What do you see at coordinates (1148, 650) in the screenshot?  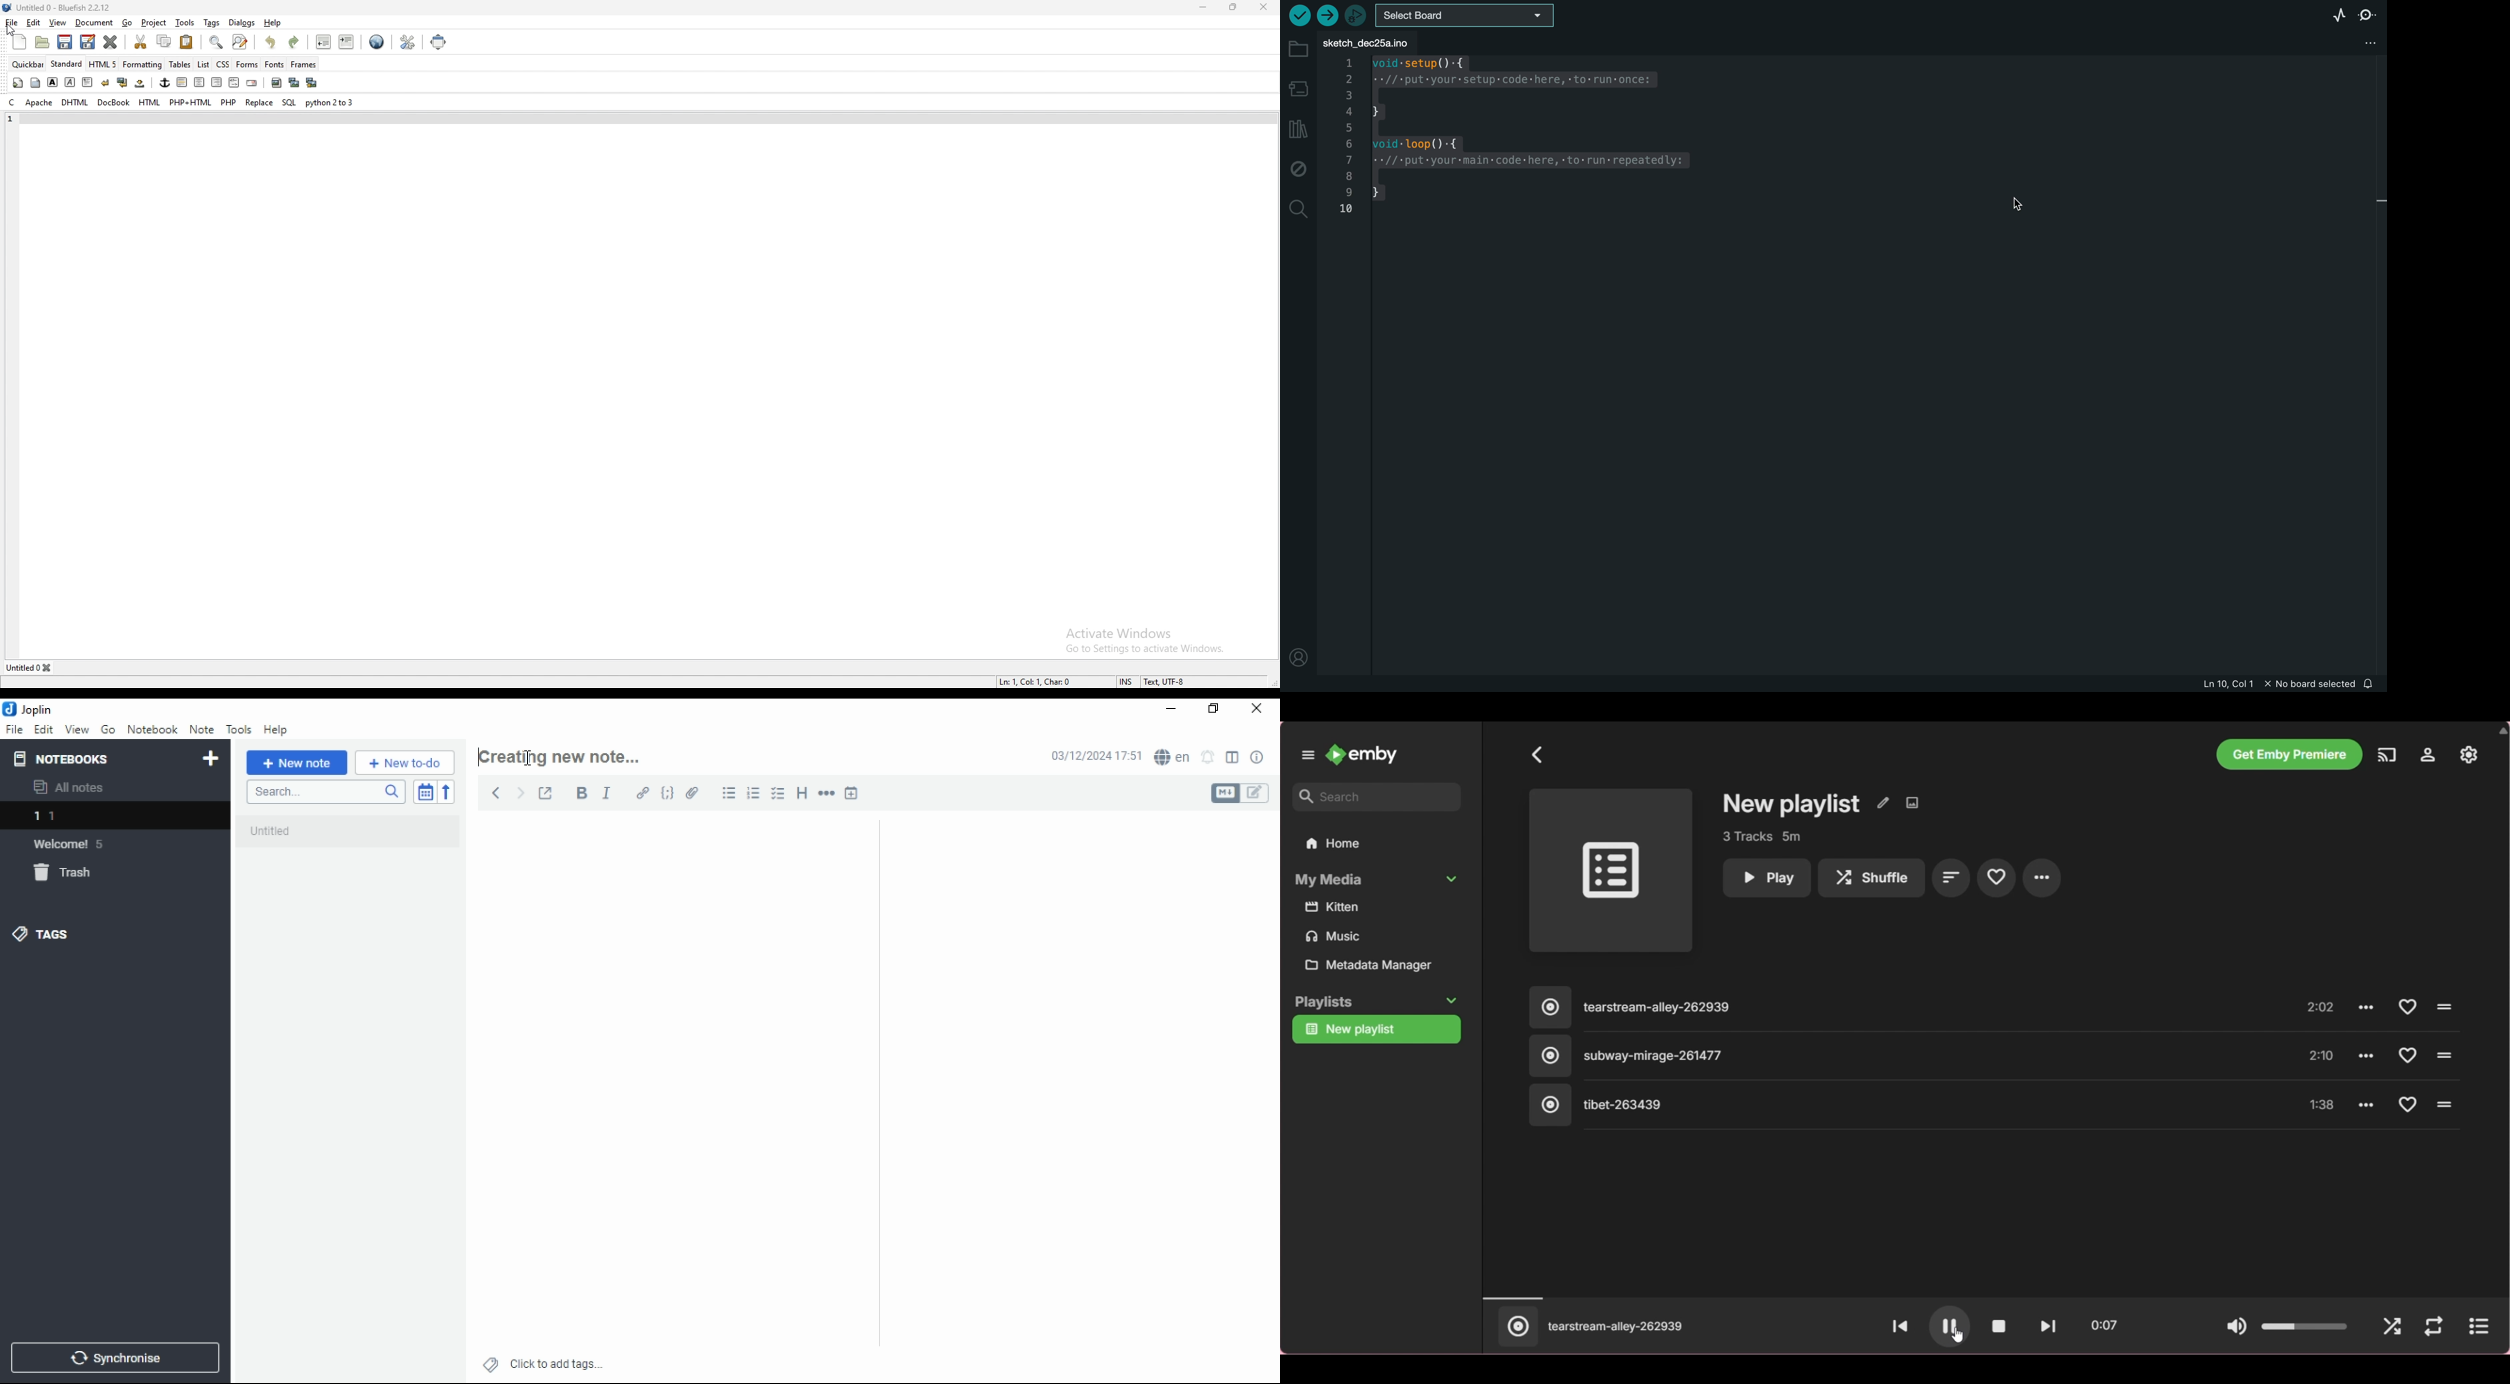 I see `Go to Settings to activate Windows.` at bounding box center [1148, 650].